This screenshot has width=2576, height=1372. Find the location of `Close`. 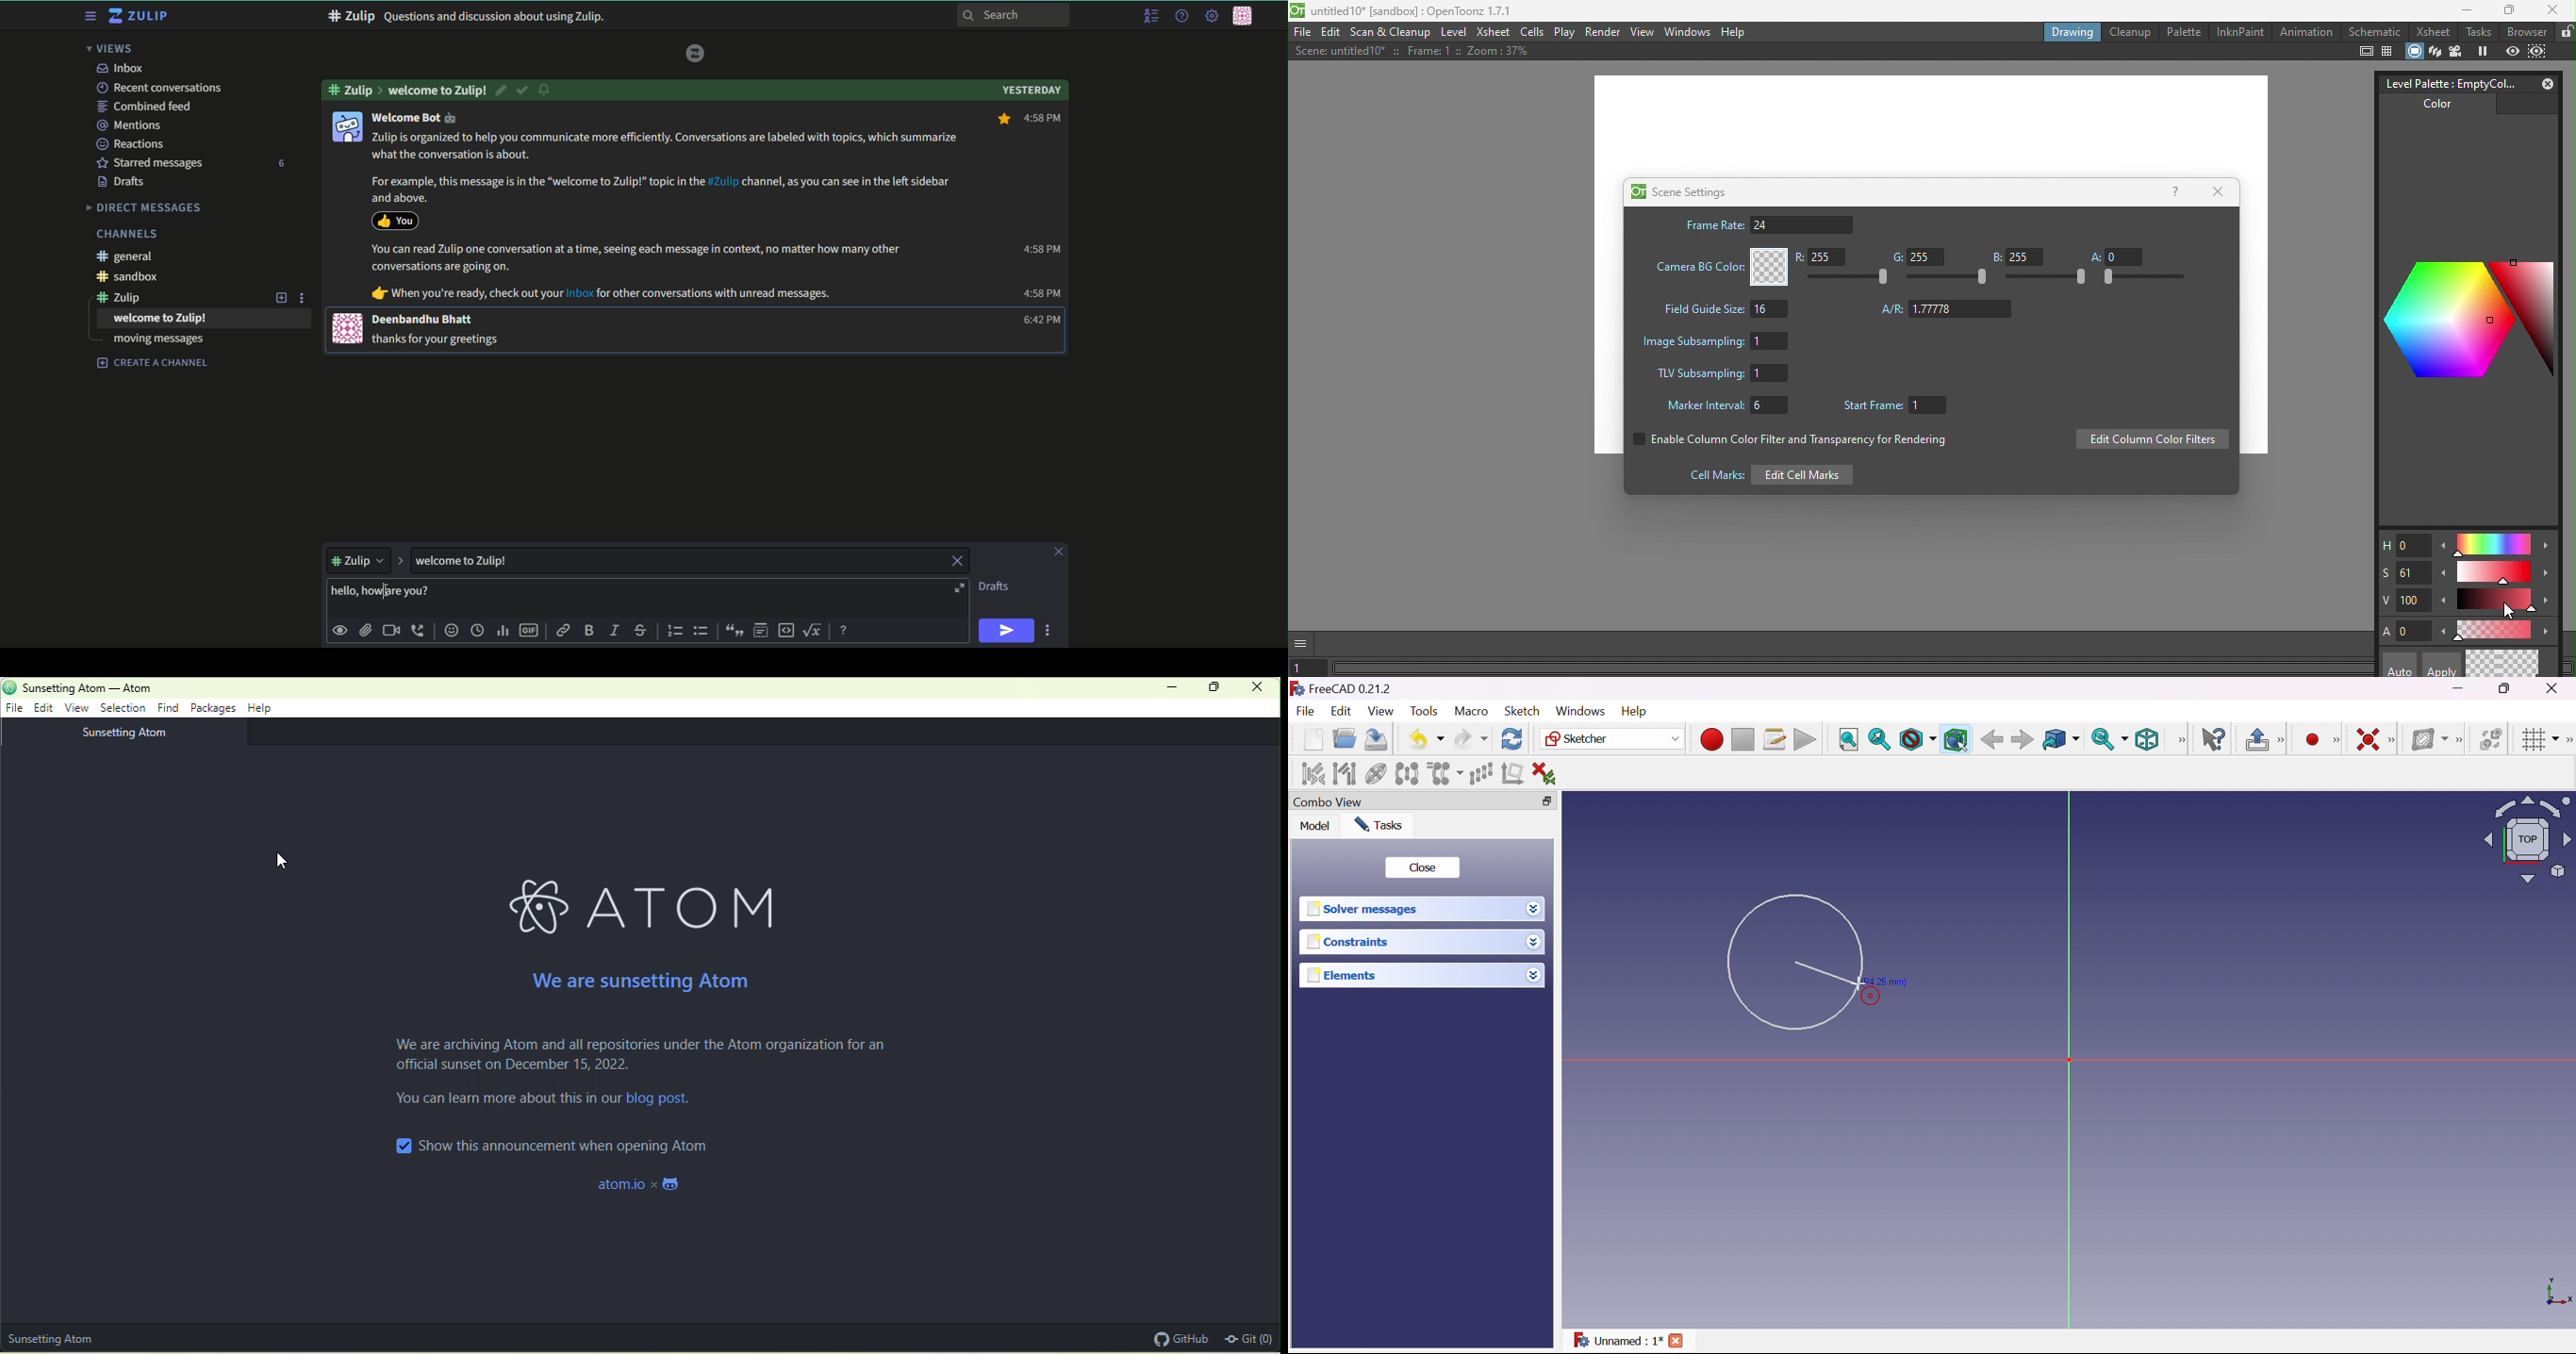

Close is located at coordinates (1677, 1340).